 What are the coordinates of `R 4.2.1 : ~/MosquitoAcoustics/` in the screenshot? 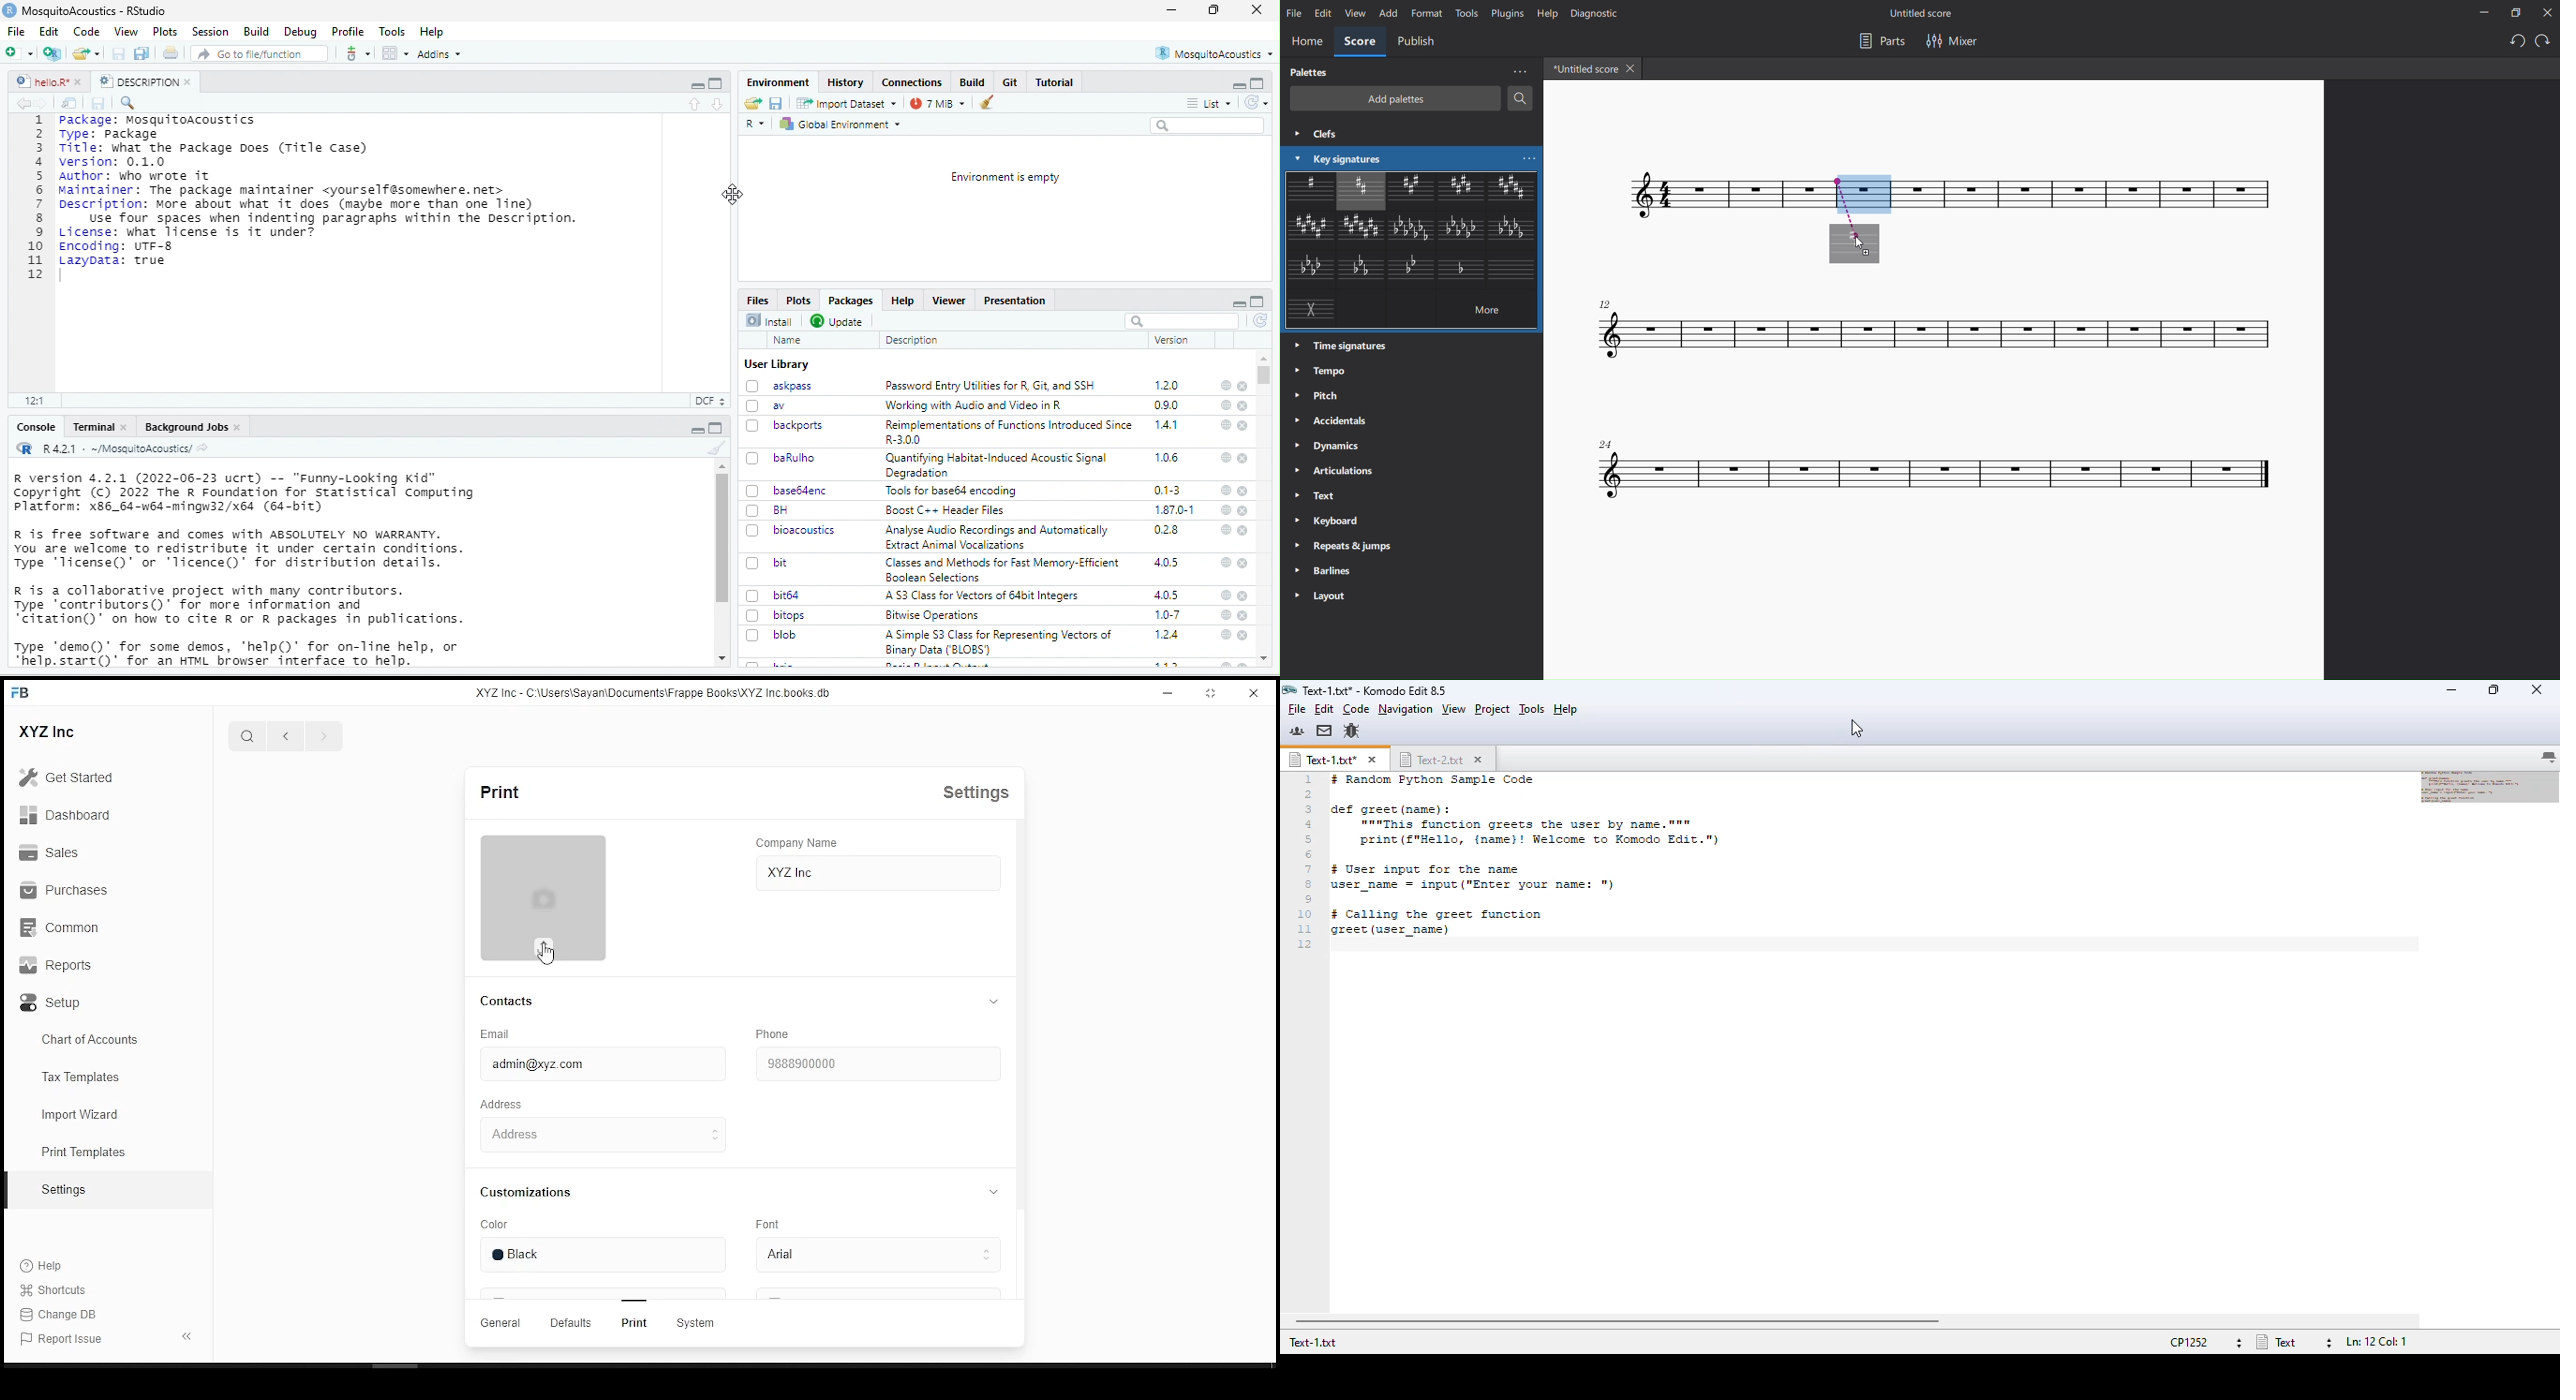 It's located at (112, 450).